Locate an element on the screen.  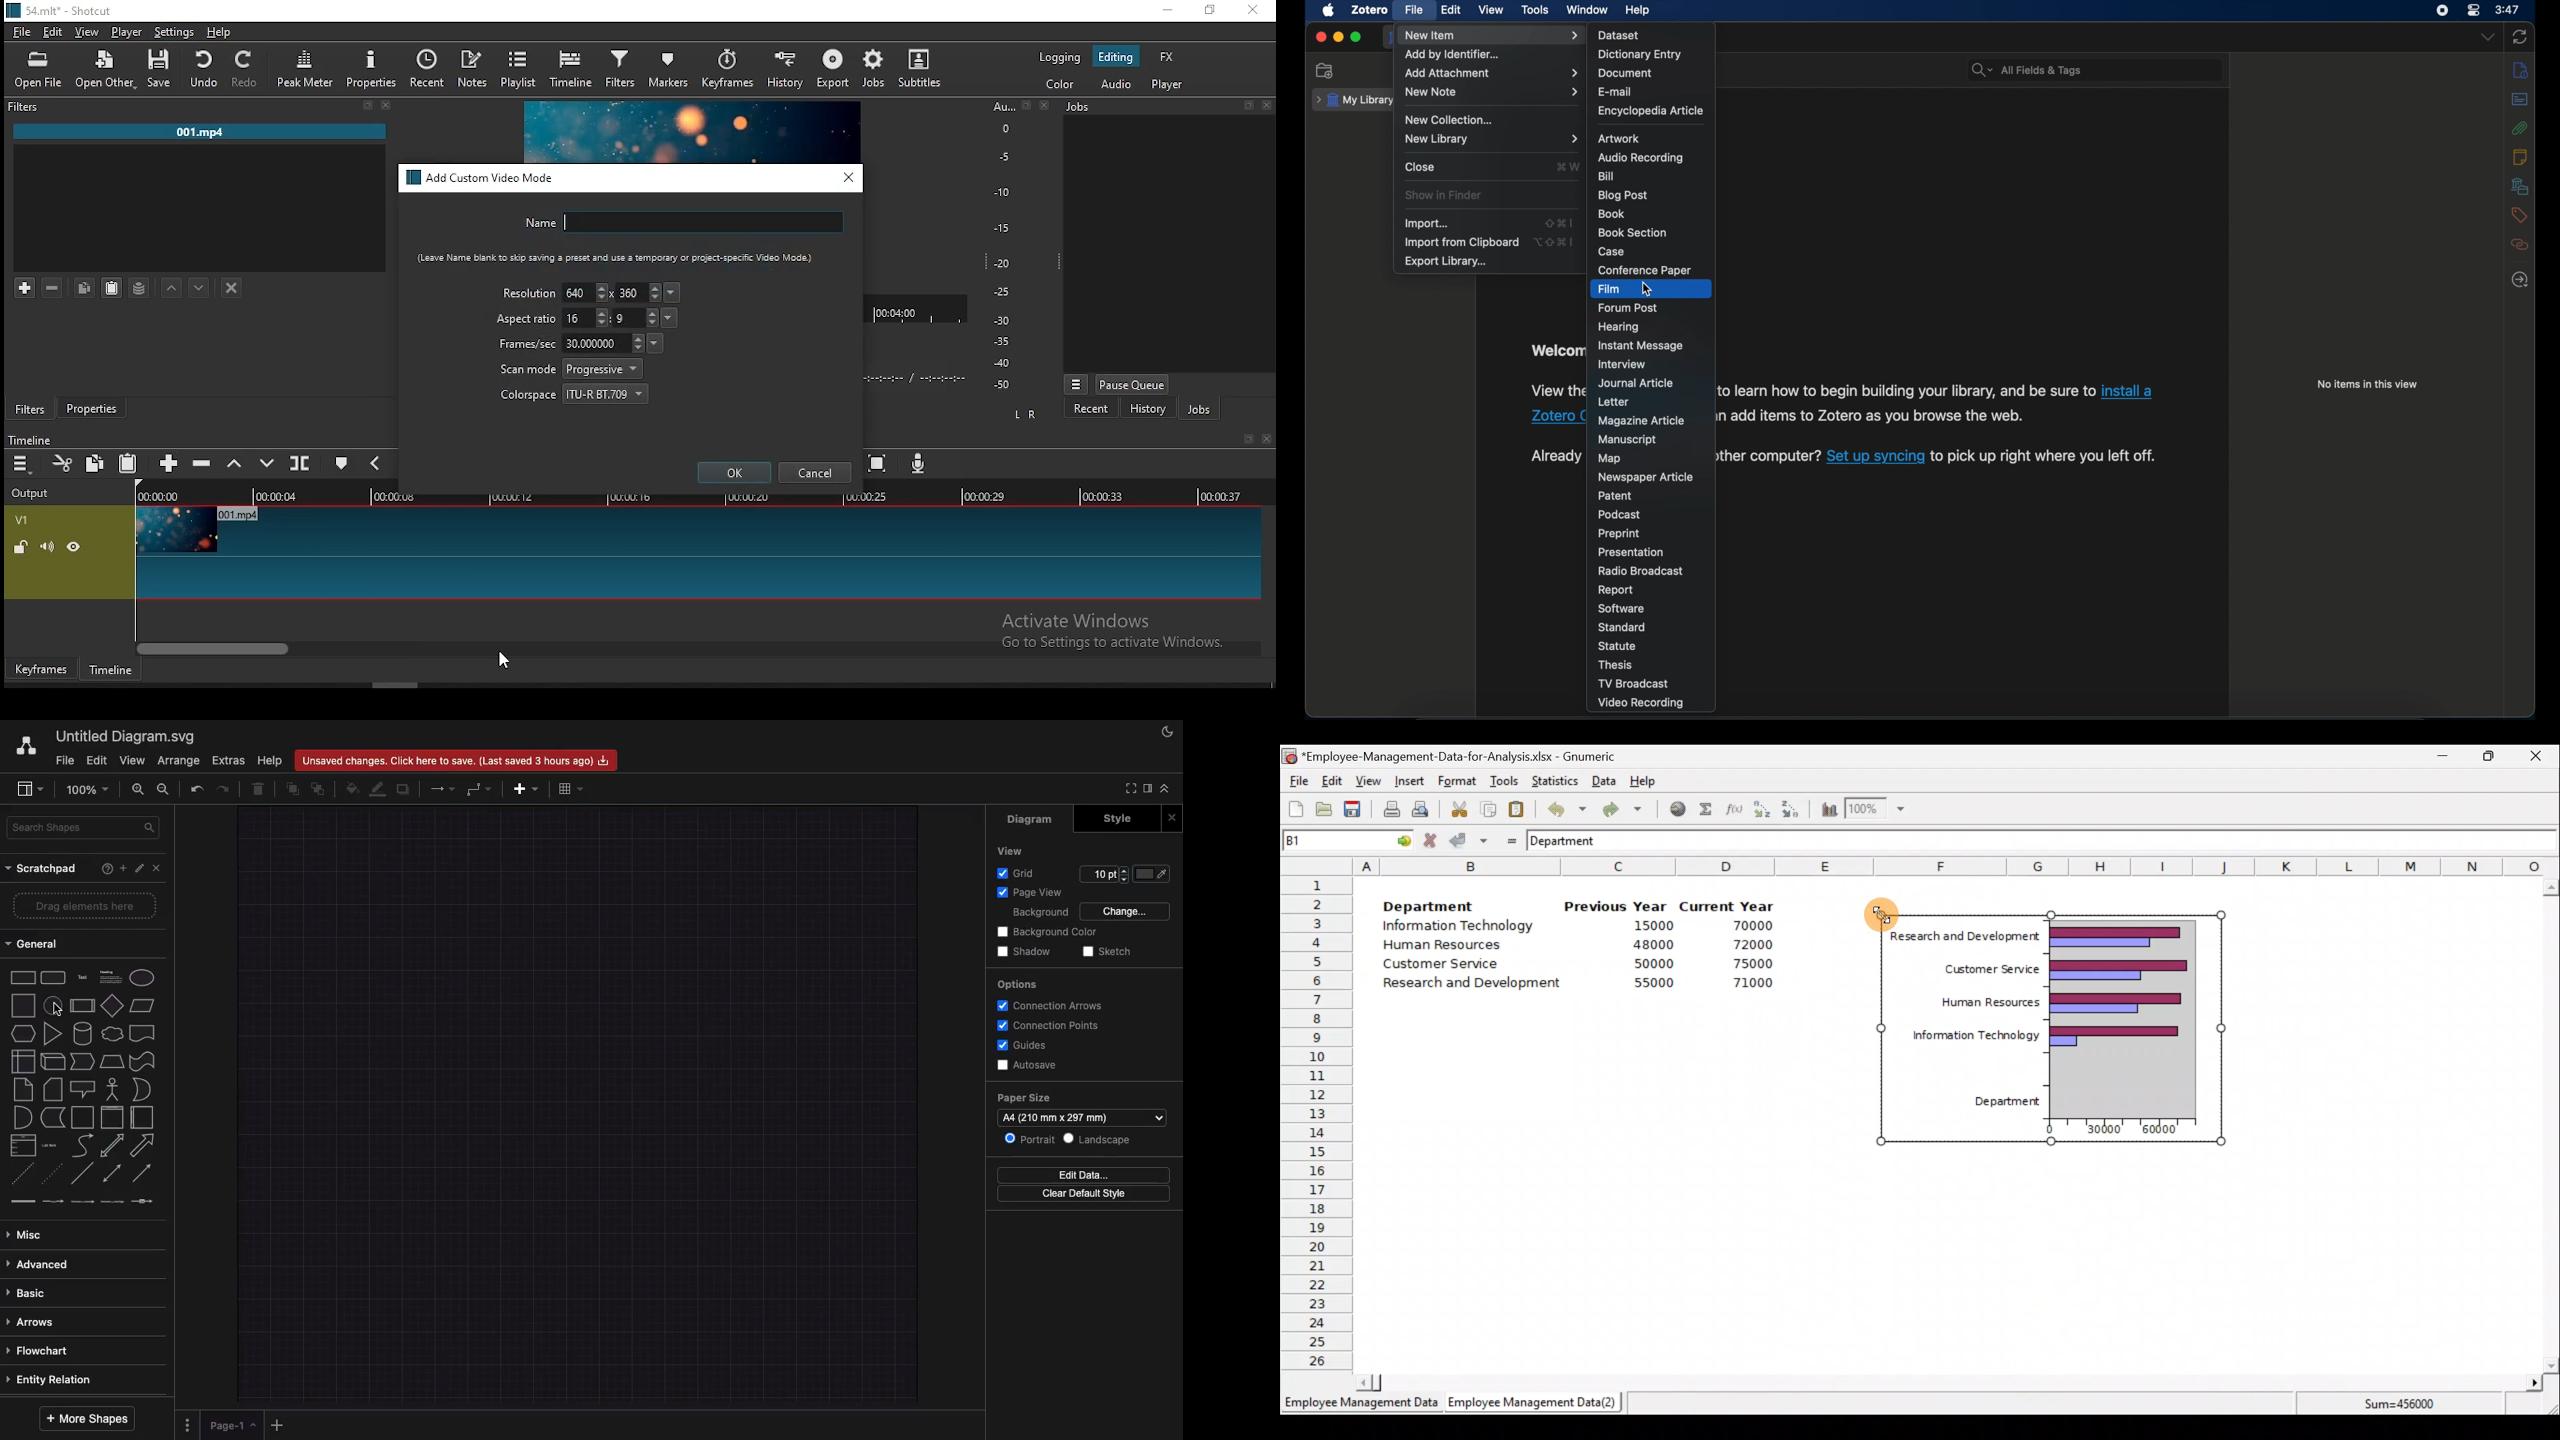
To front is located at coordinates (293, 787).